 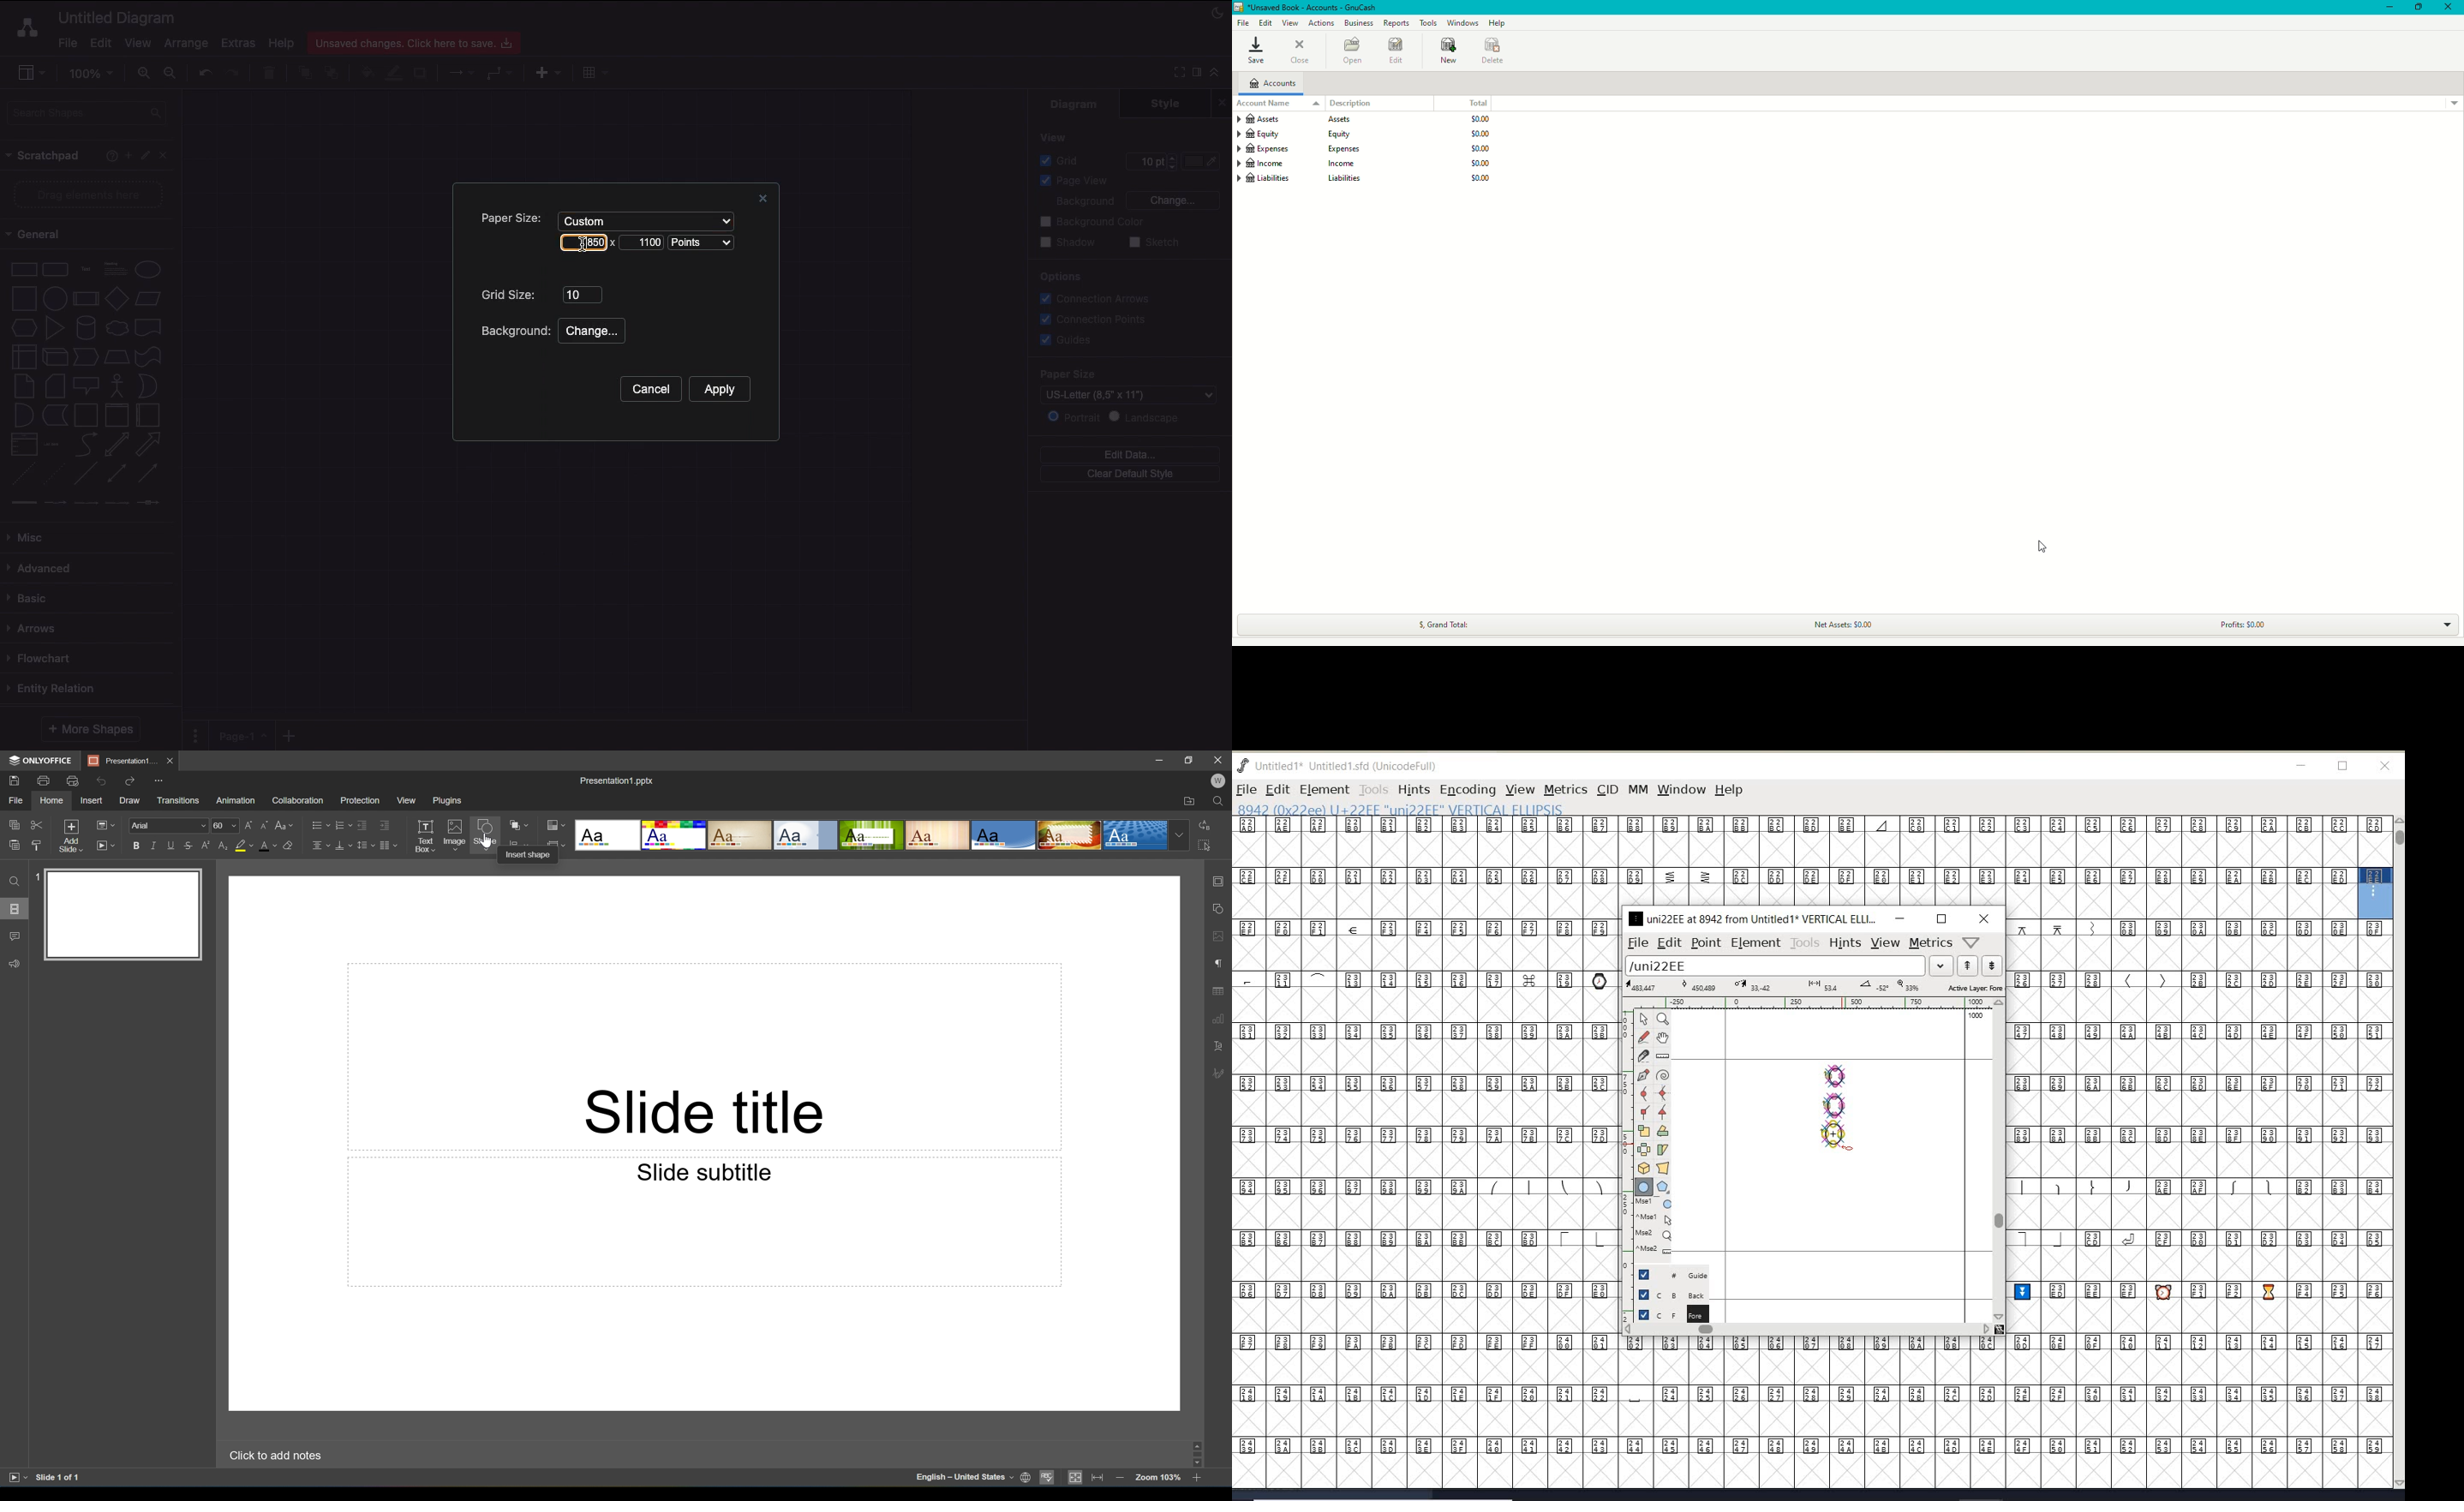 What do you see at coordinates (55, 327) in the screenshot?
I see `Triangle` at bounding box center [55, 327].